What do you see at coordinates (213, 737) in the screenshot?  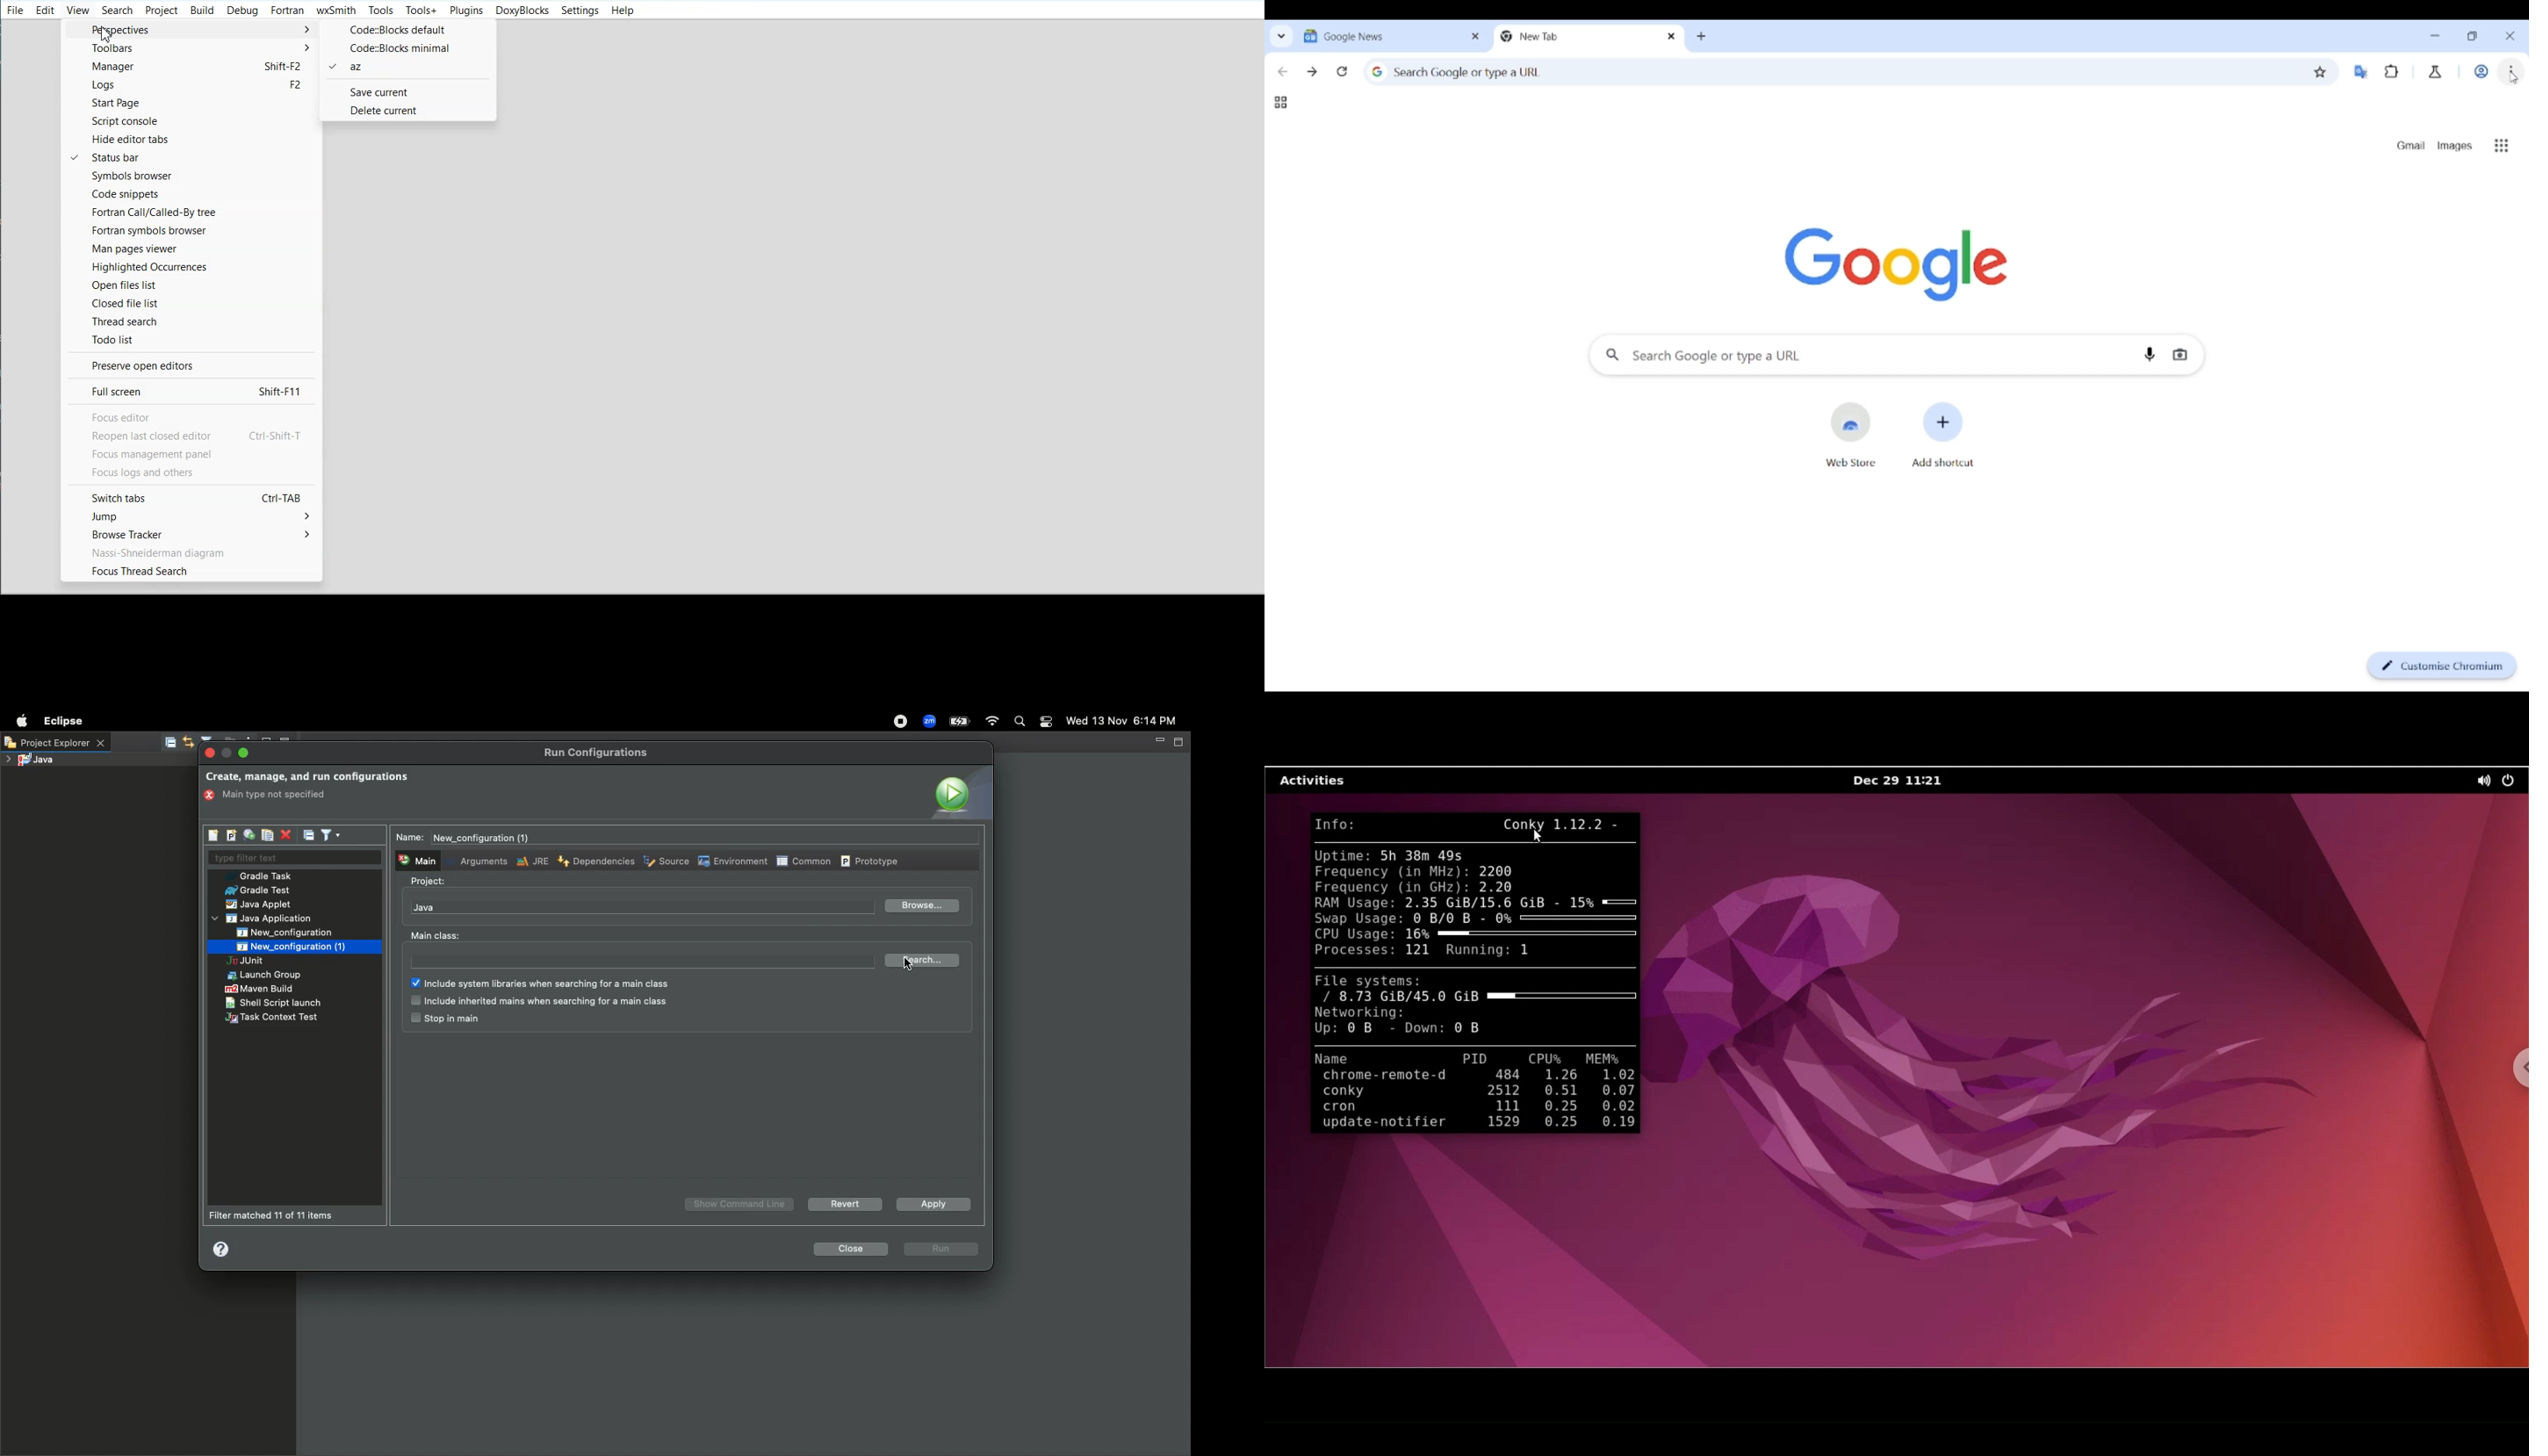 I see `icons` at bounding box center [213, 737].